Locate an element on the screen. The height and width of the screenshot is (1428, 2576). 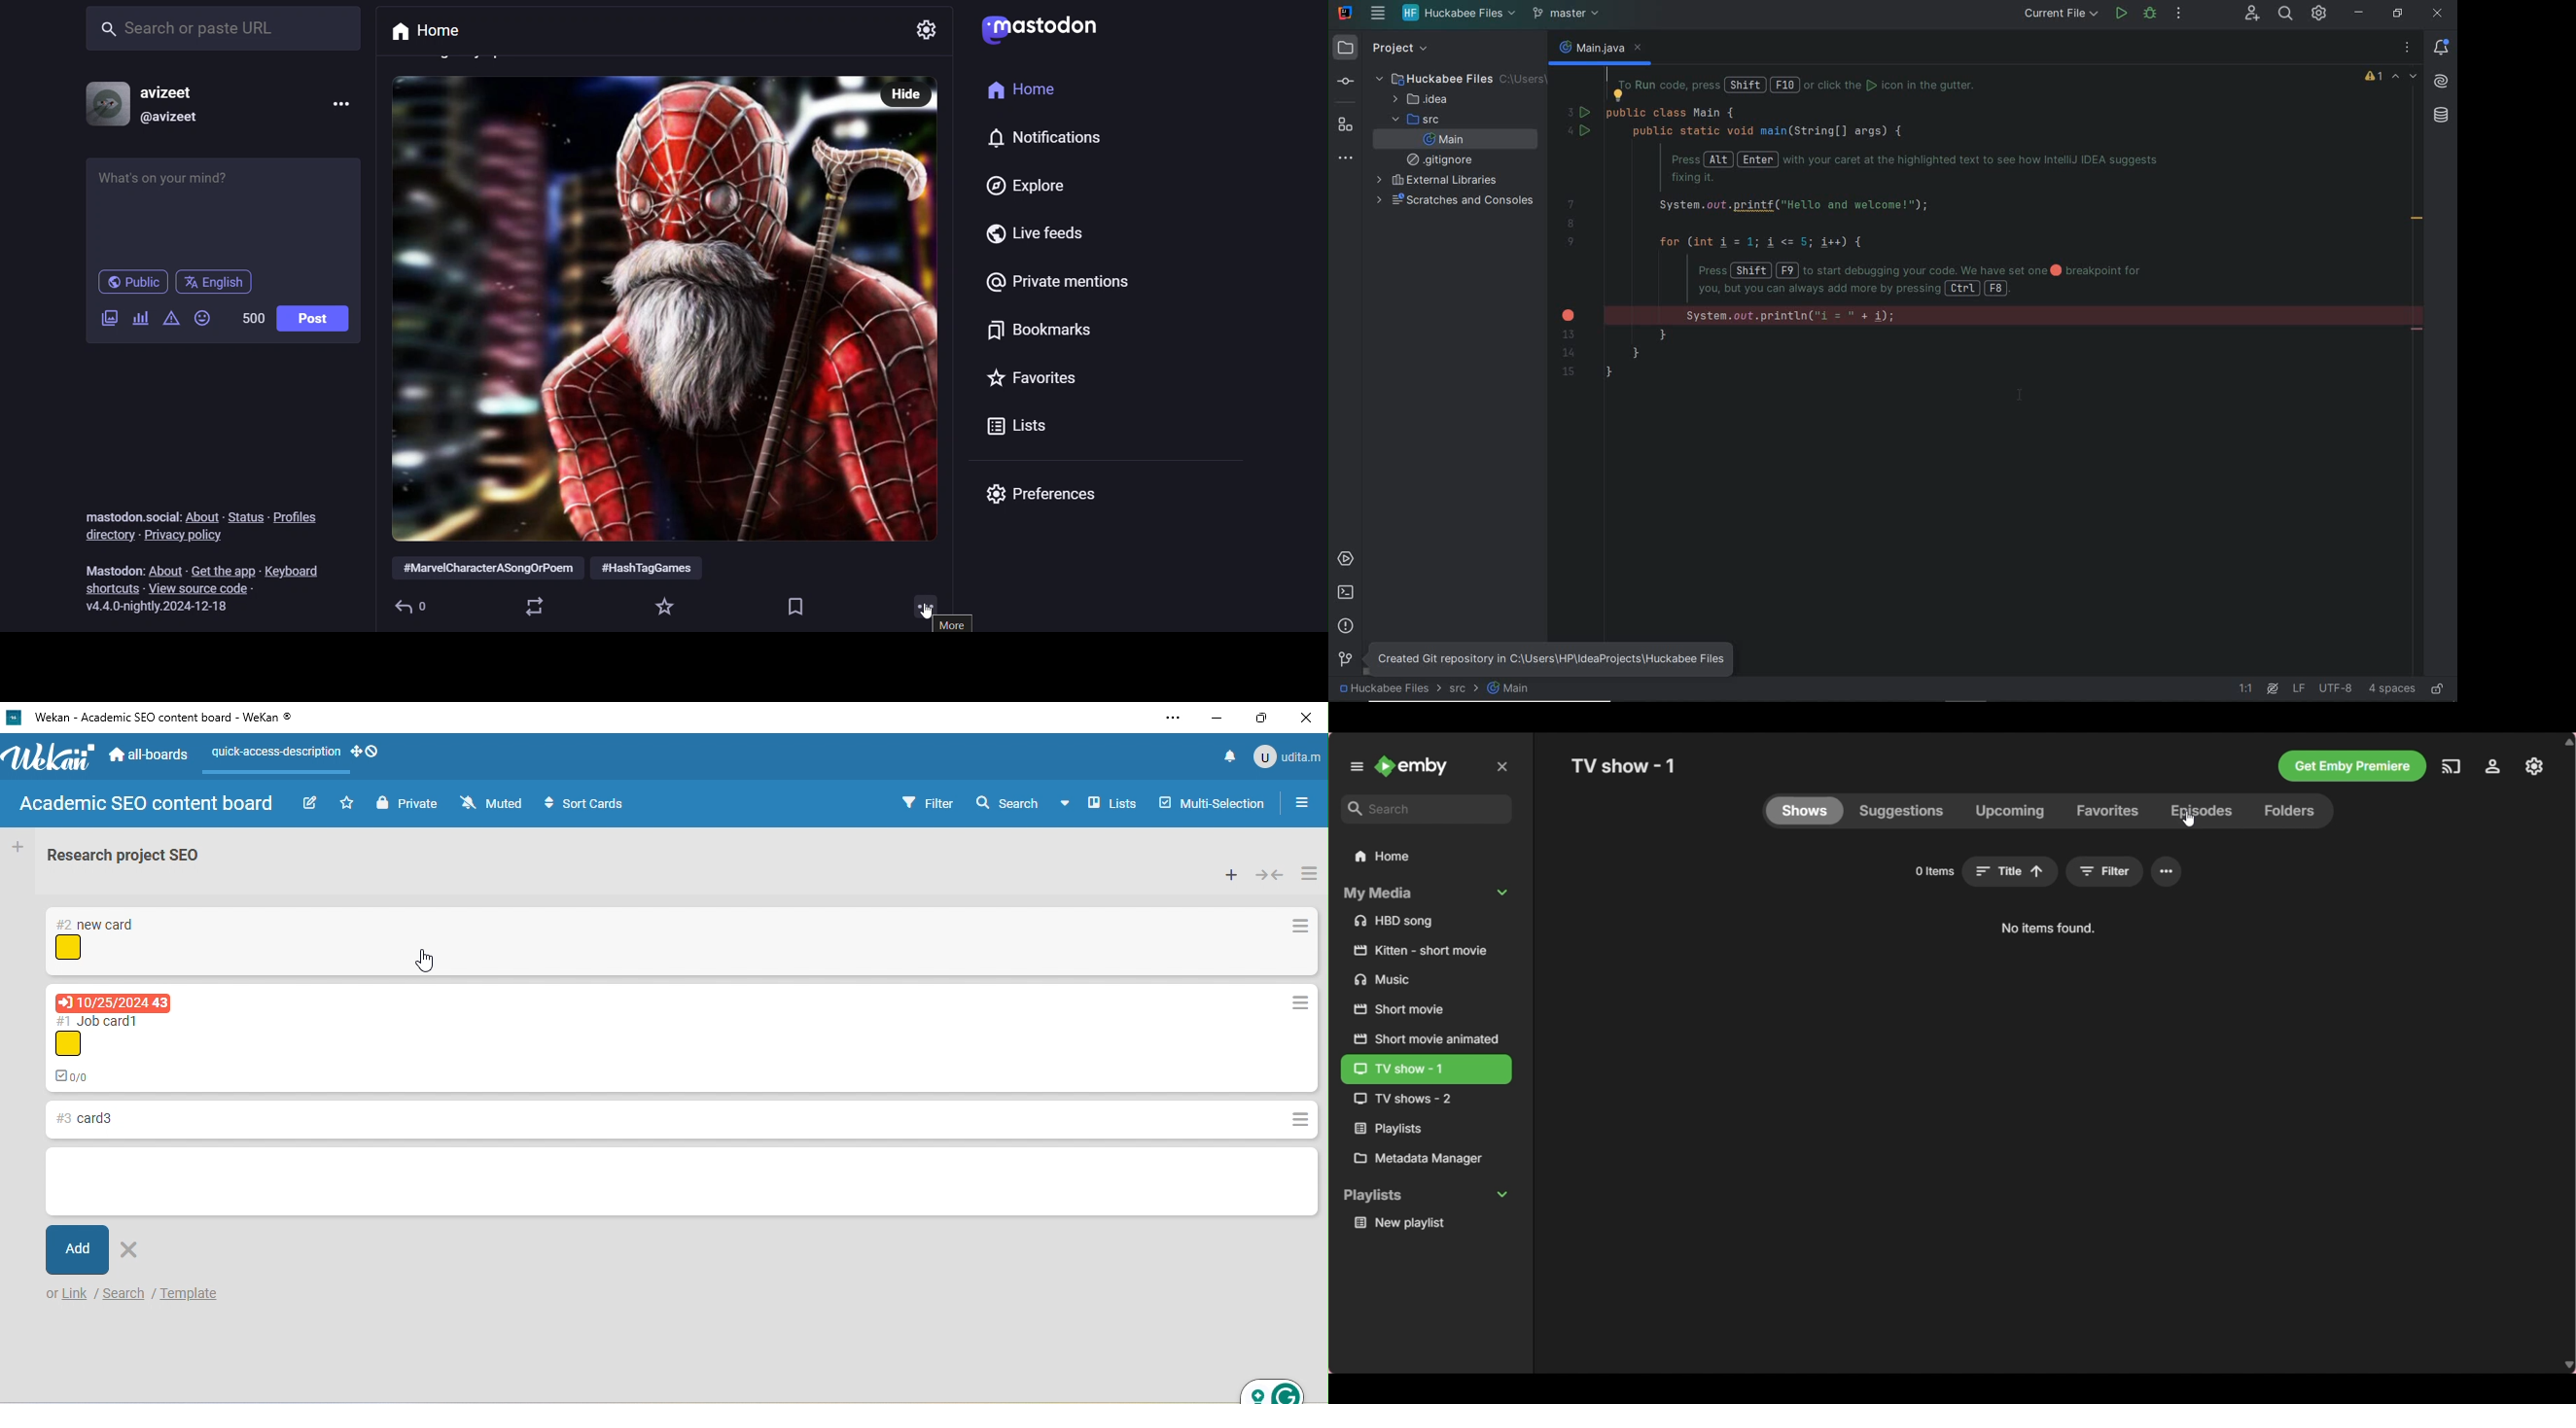
Title of current page is located at coordinates (1623, 766).